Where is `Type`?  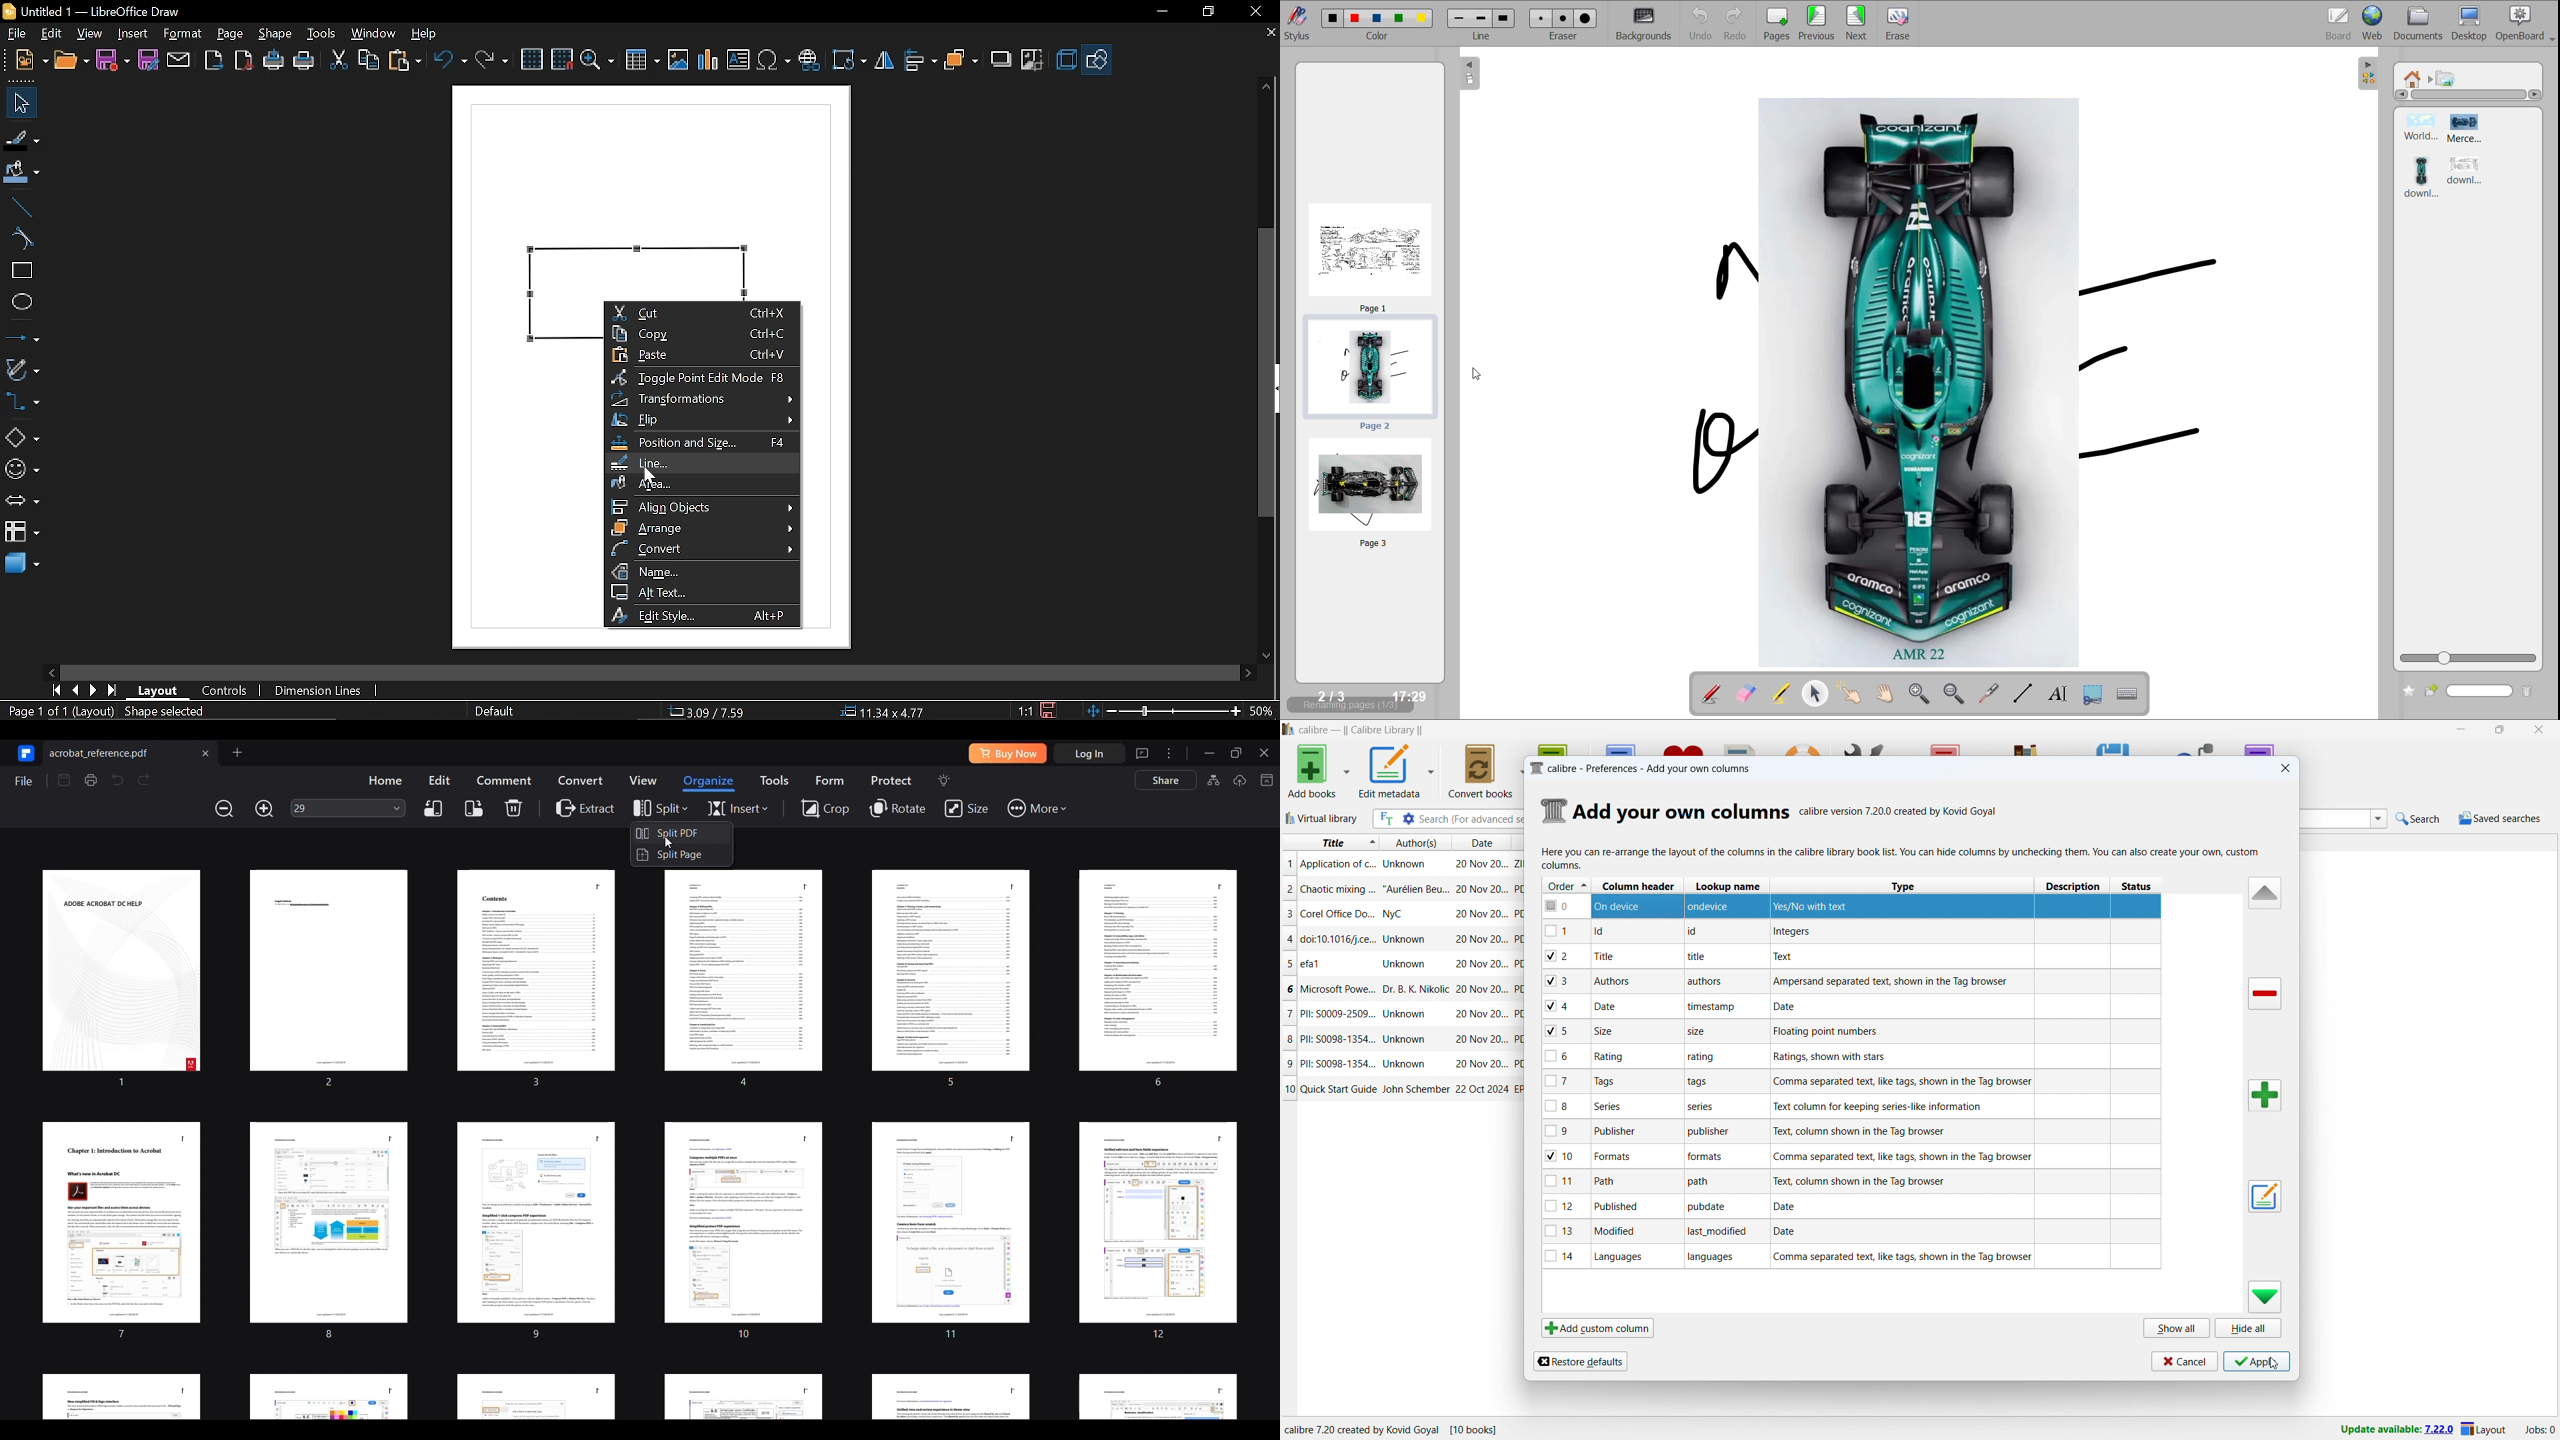
Type is located at coordinates (1899, 887).